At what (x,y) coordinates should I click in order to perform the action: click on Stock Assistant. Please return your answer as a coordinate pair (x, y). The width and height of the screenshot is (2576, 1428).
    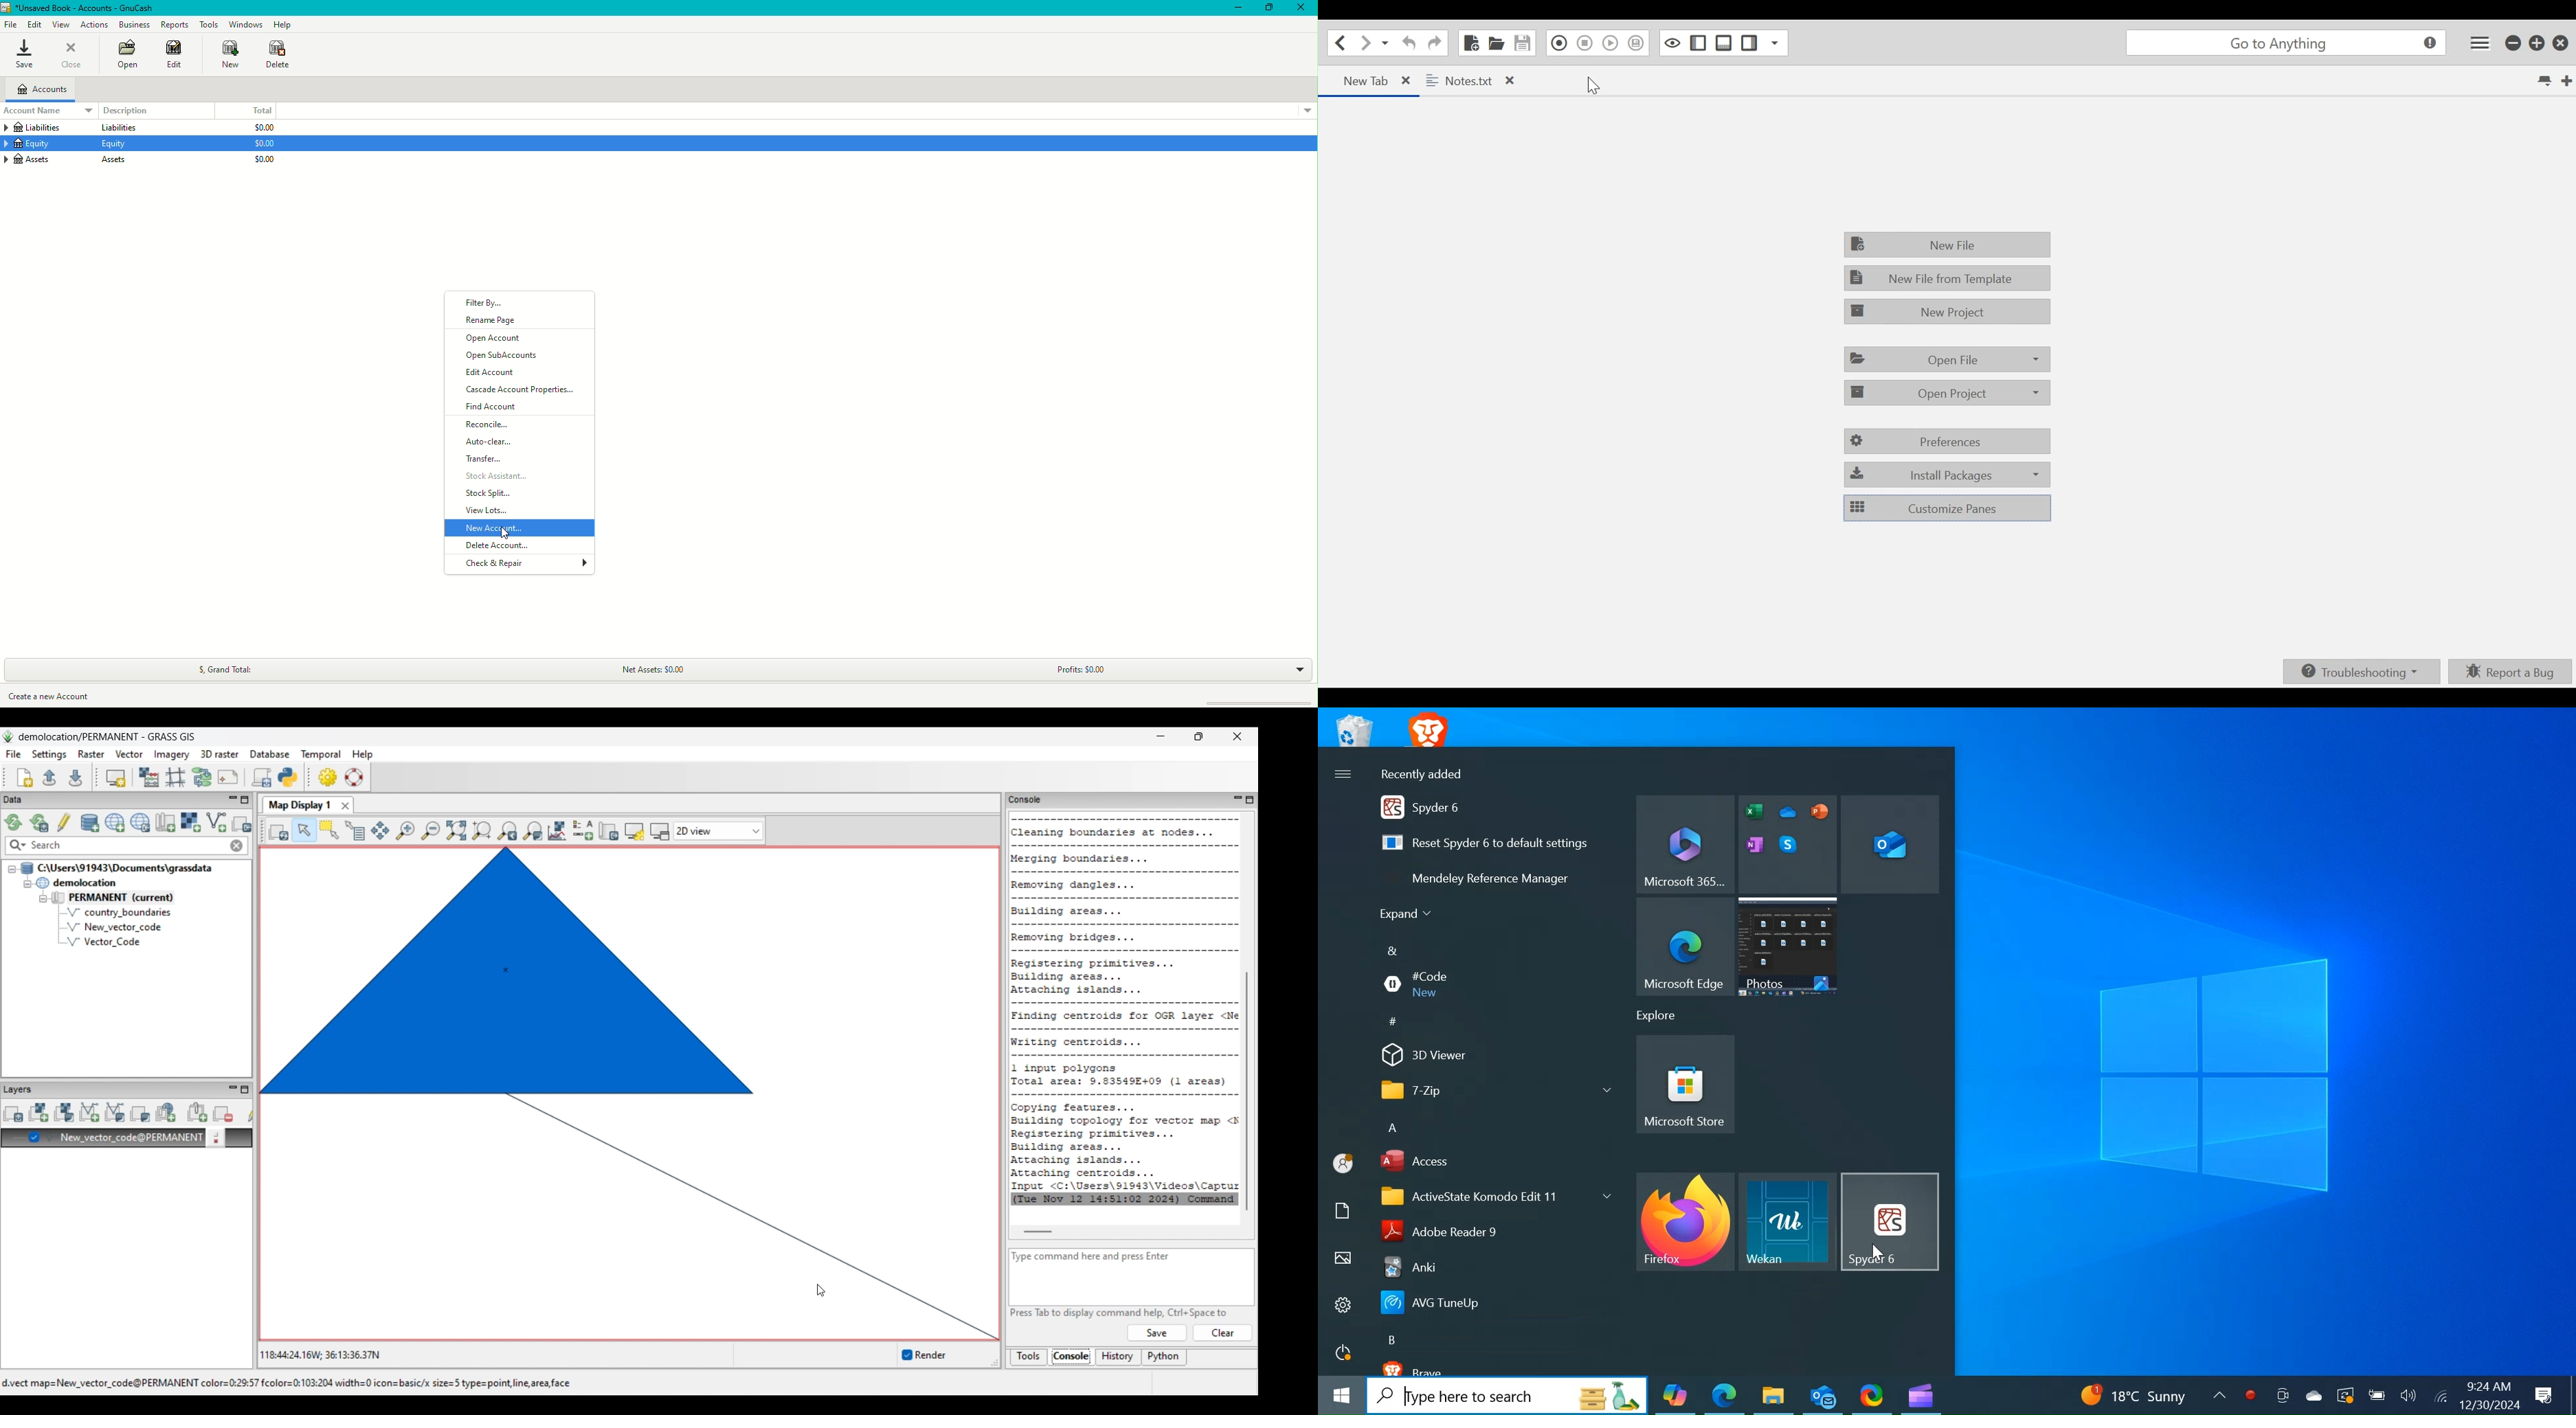
    Looking at the image, I should click on (500, 476).